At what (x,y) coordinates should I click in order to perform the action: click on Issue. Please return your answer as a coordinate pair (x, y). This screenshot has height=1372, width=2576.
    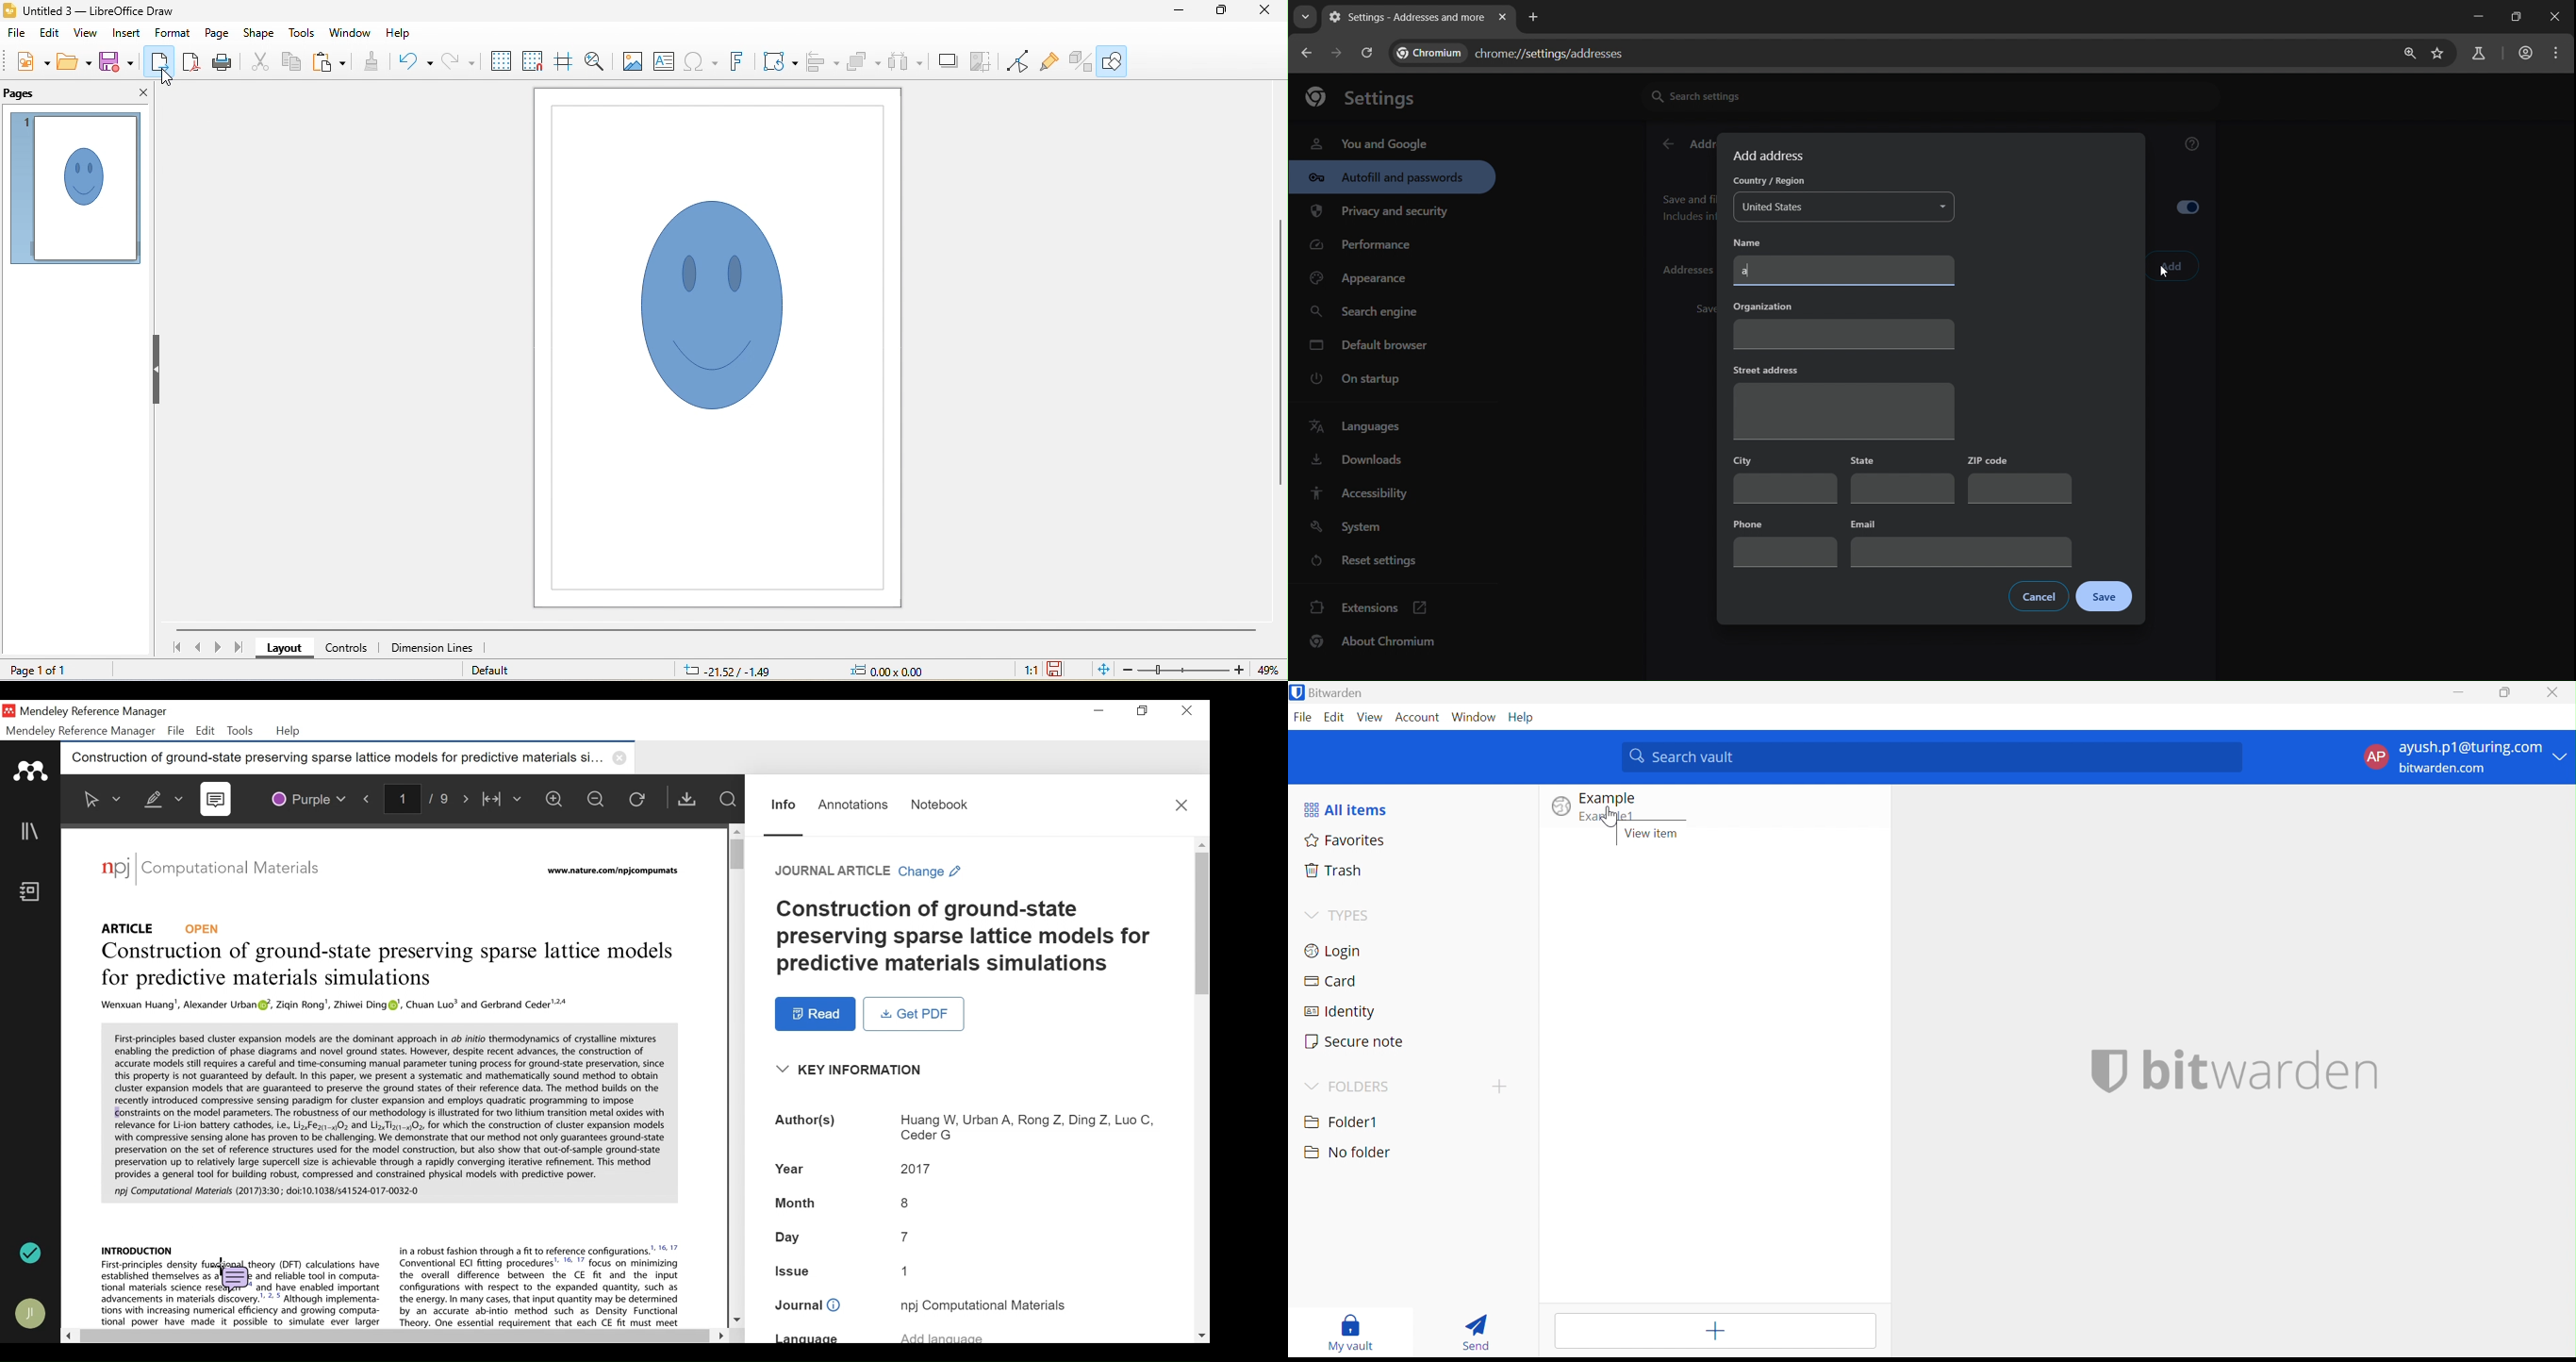
    Looking at the image, I should click on (969, 1274).